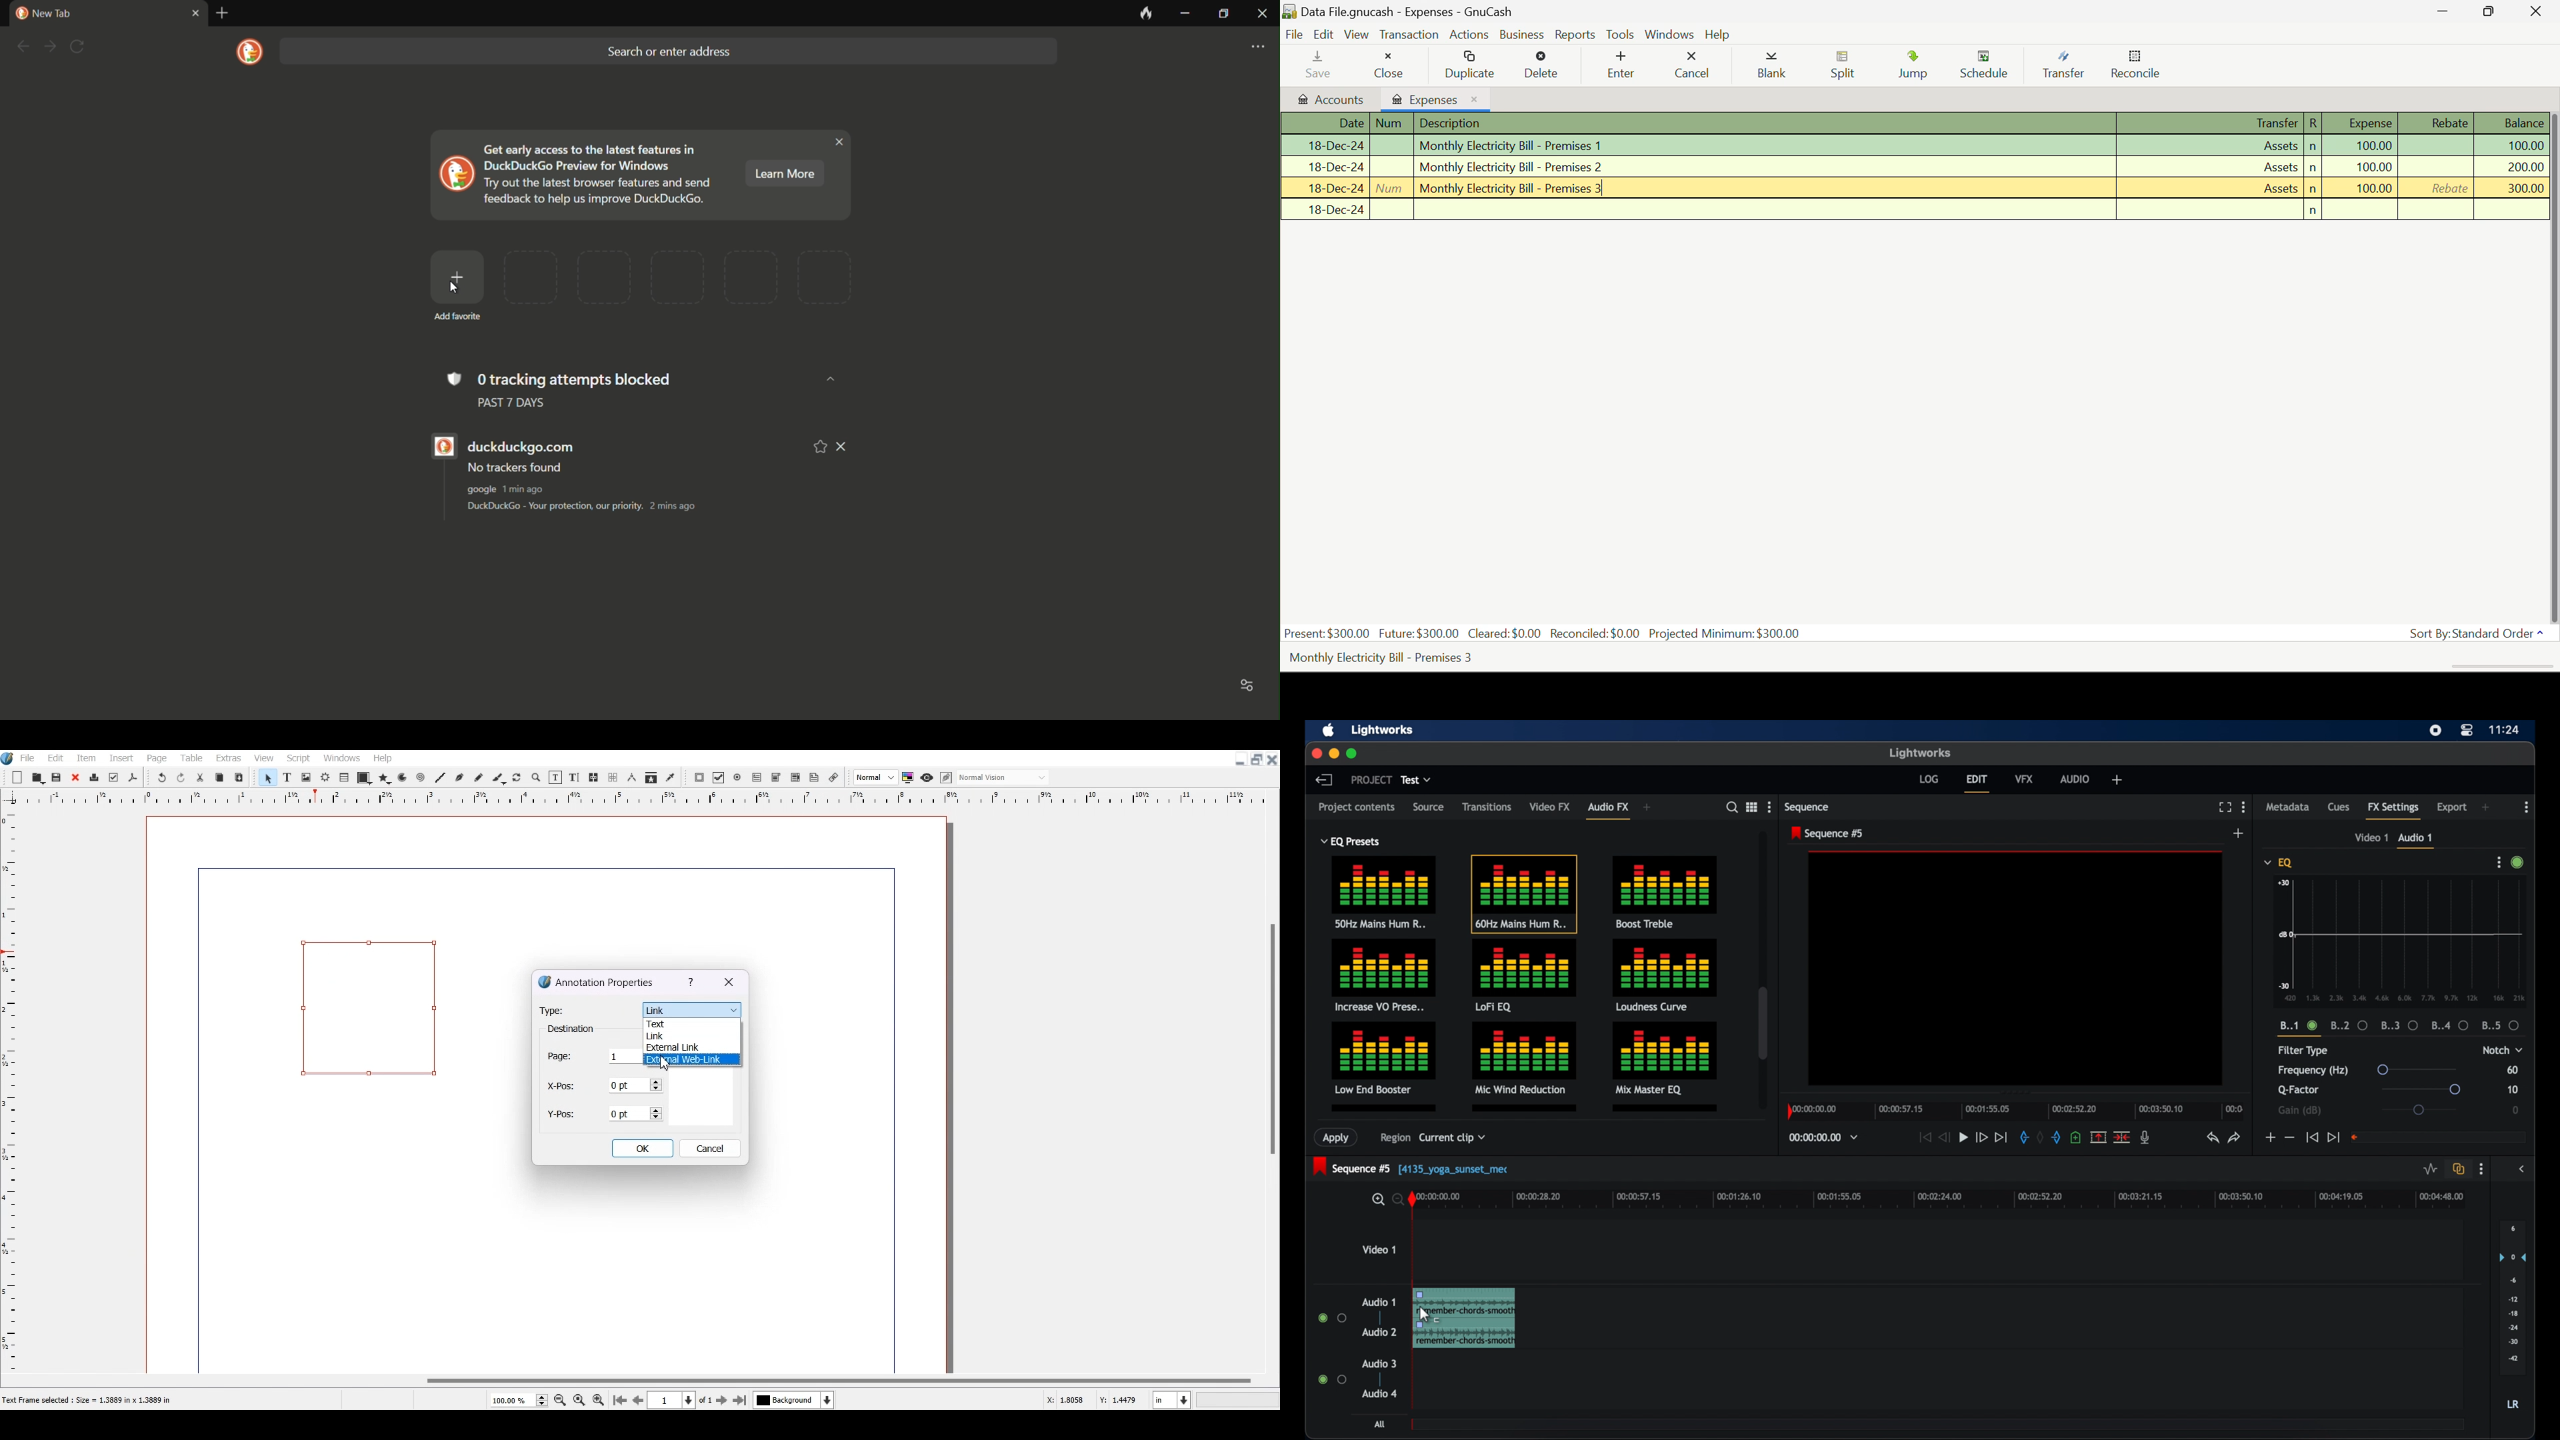  Describe the element at coordinates (1719, 33) in the screenshot. I see `Help` at that location.